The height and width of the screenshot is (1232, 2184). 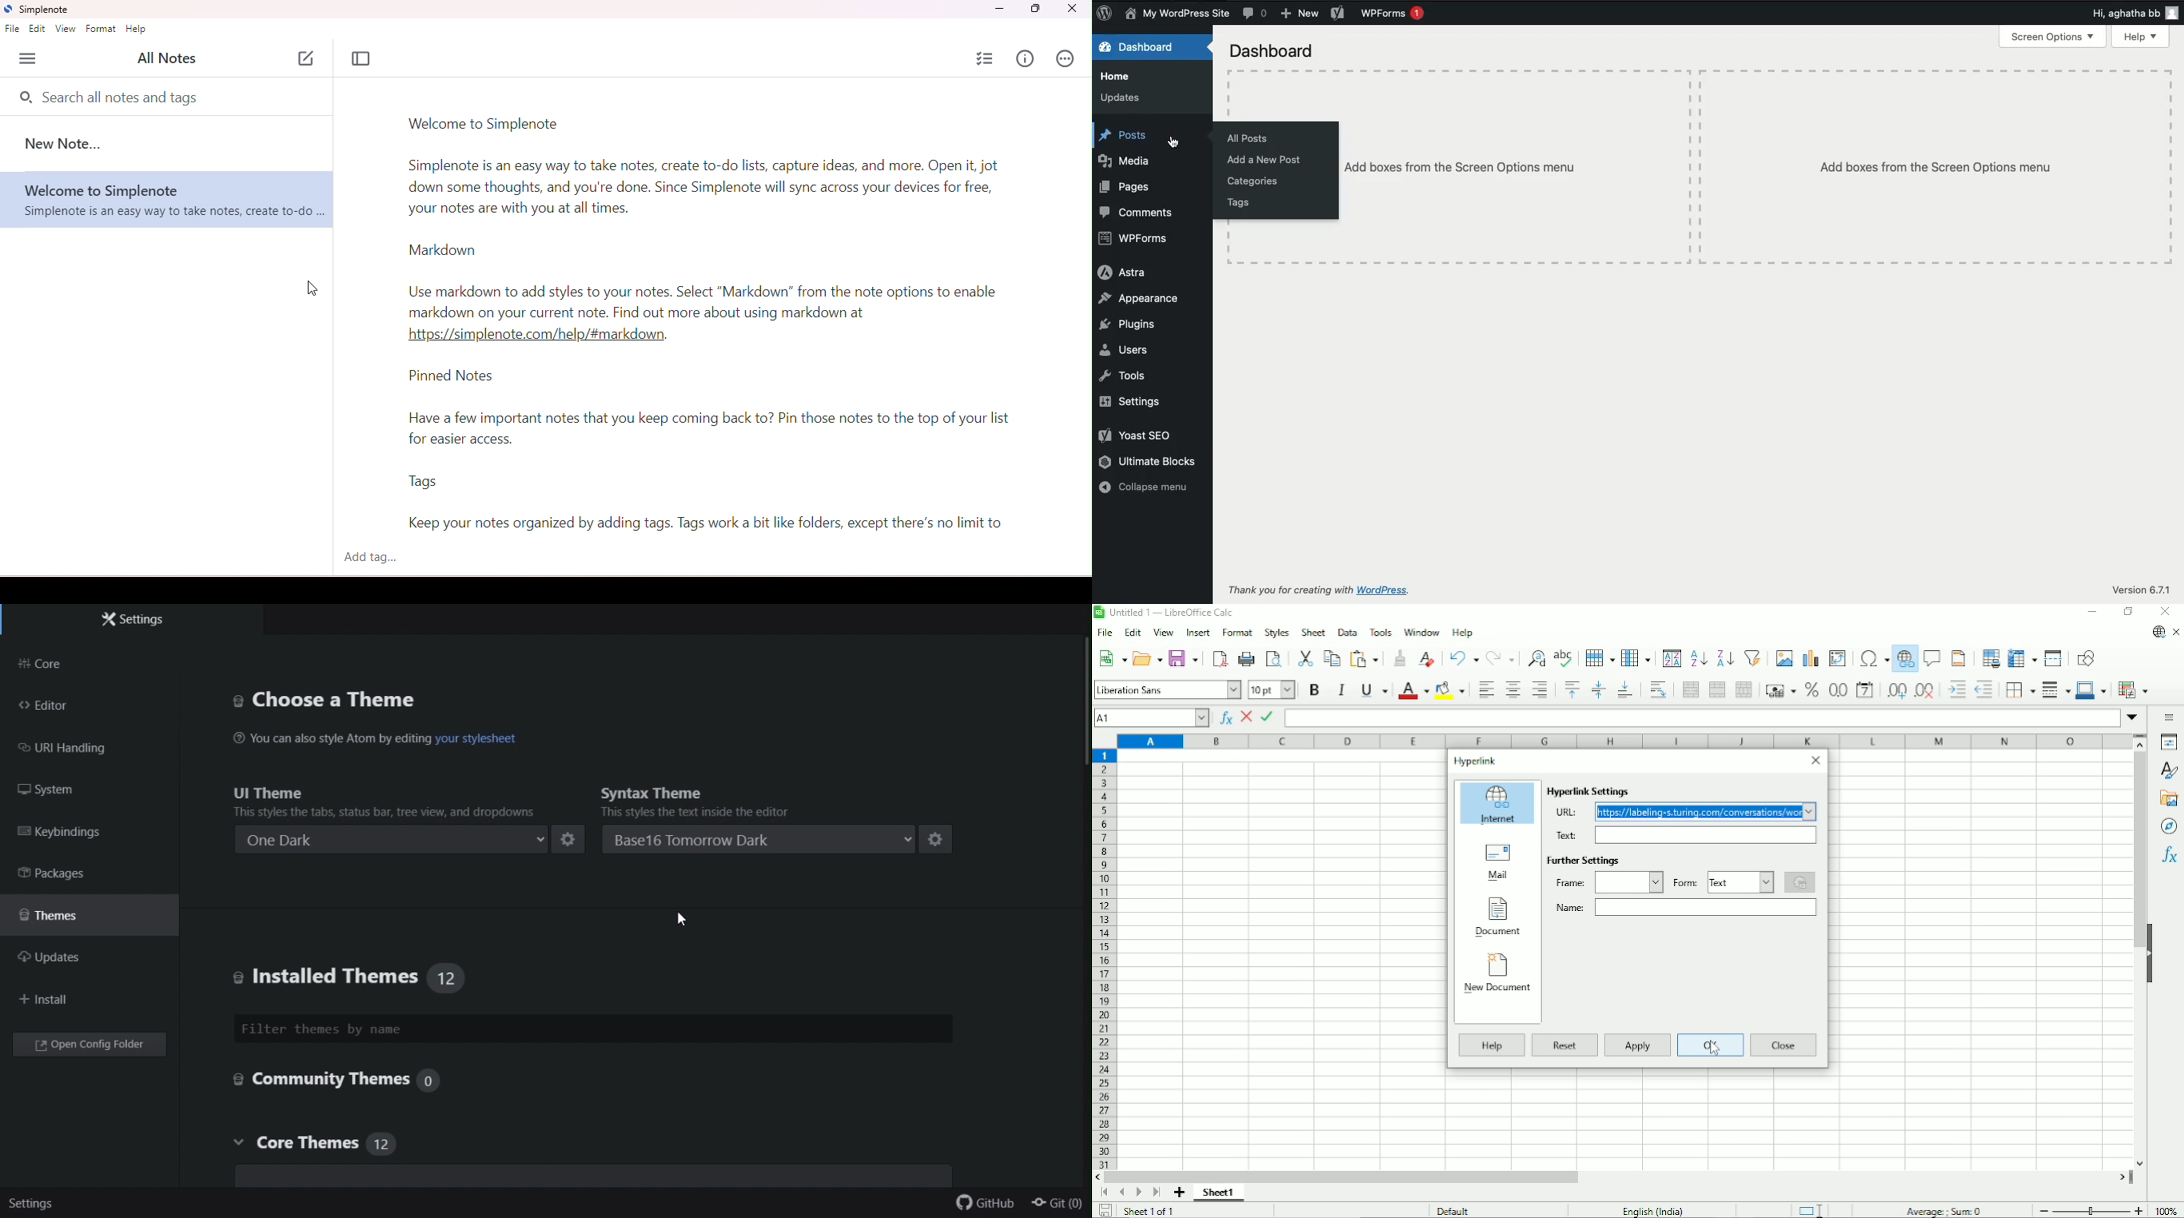 I want to click on Wrap text, so click(x=1659, y=689).